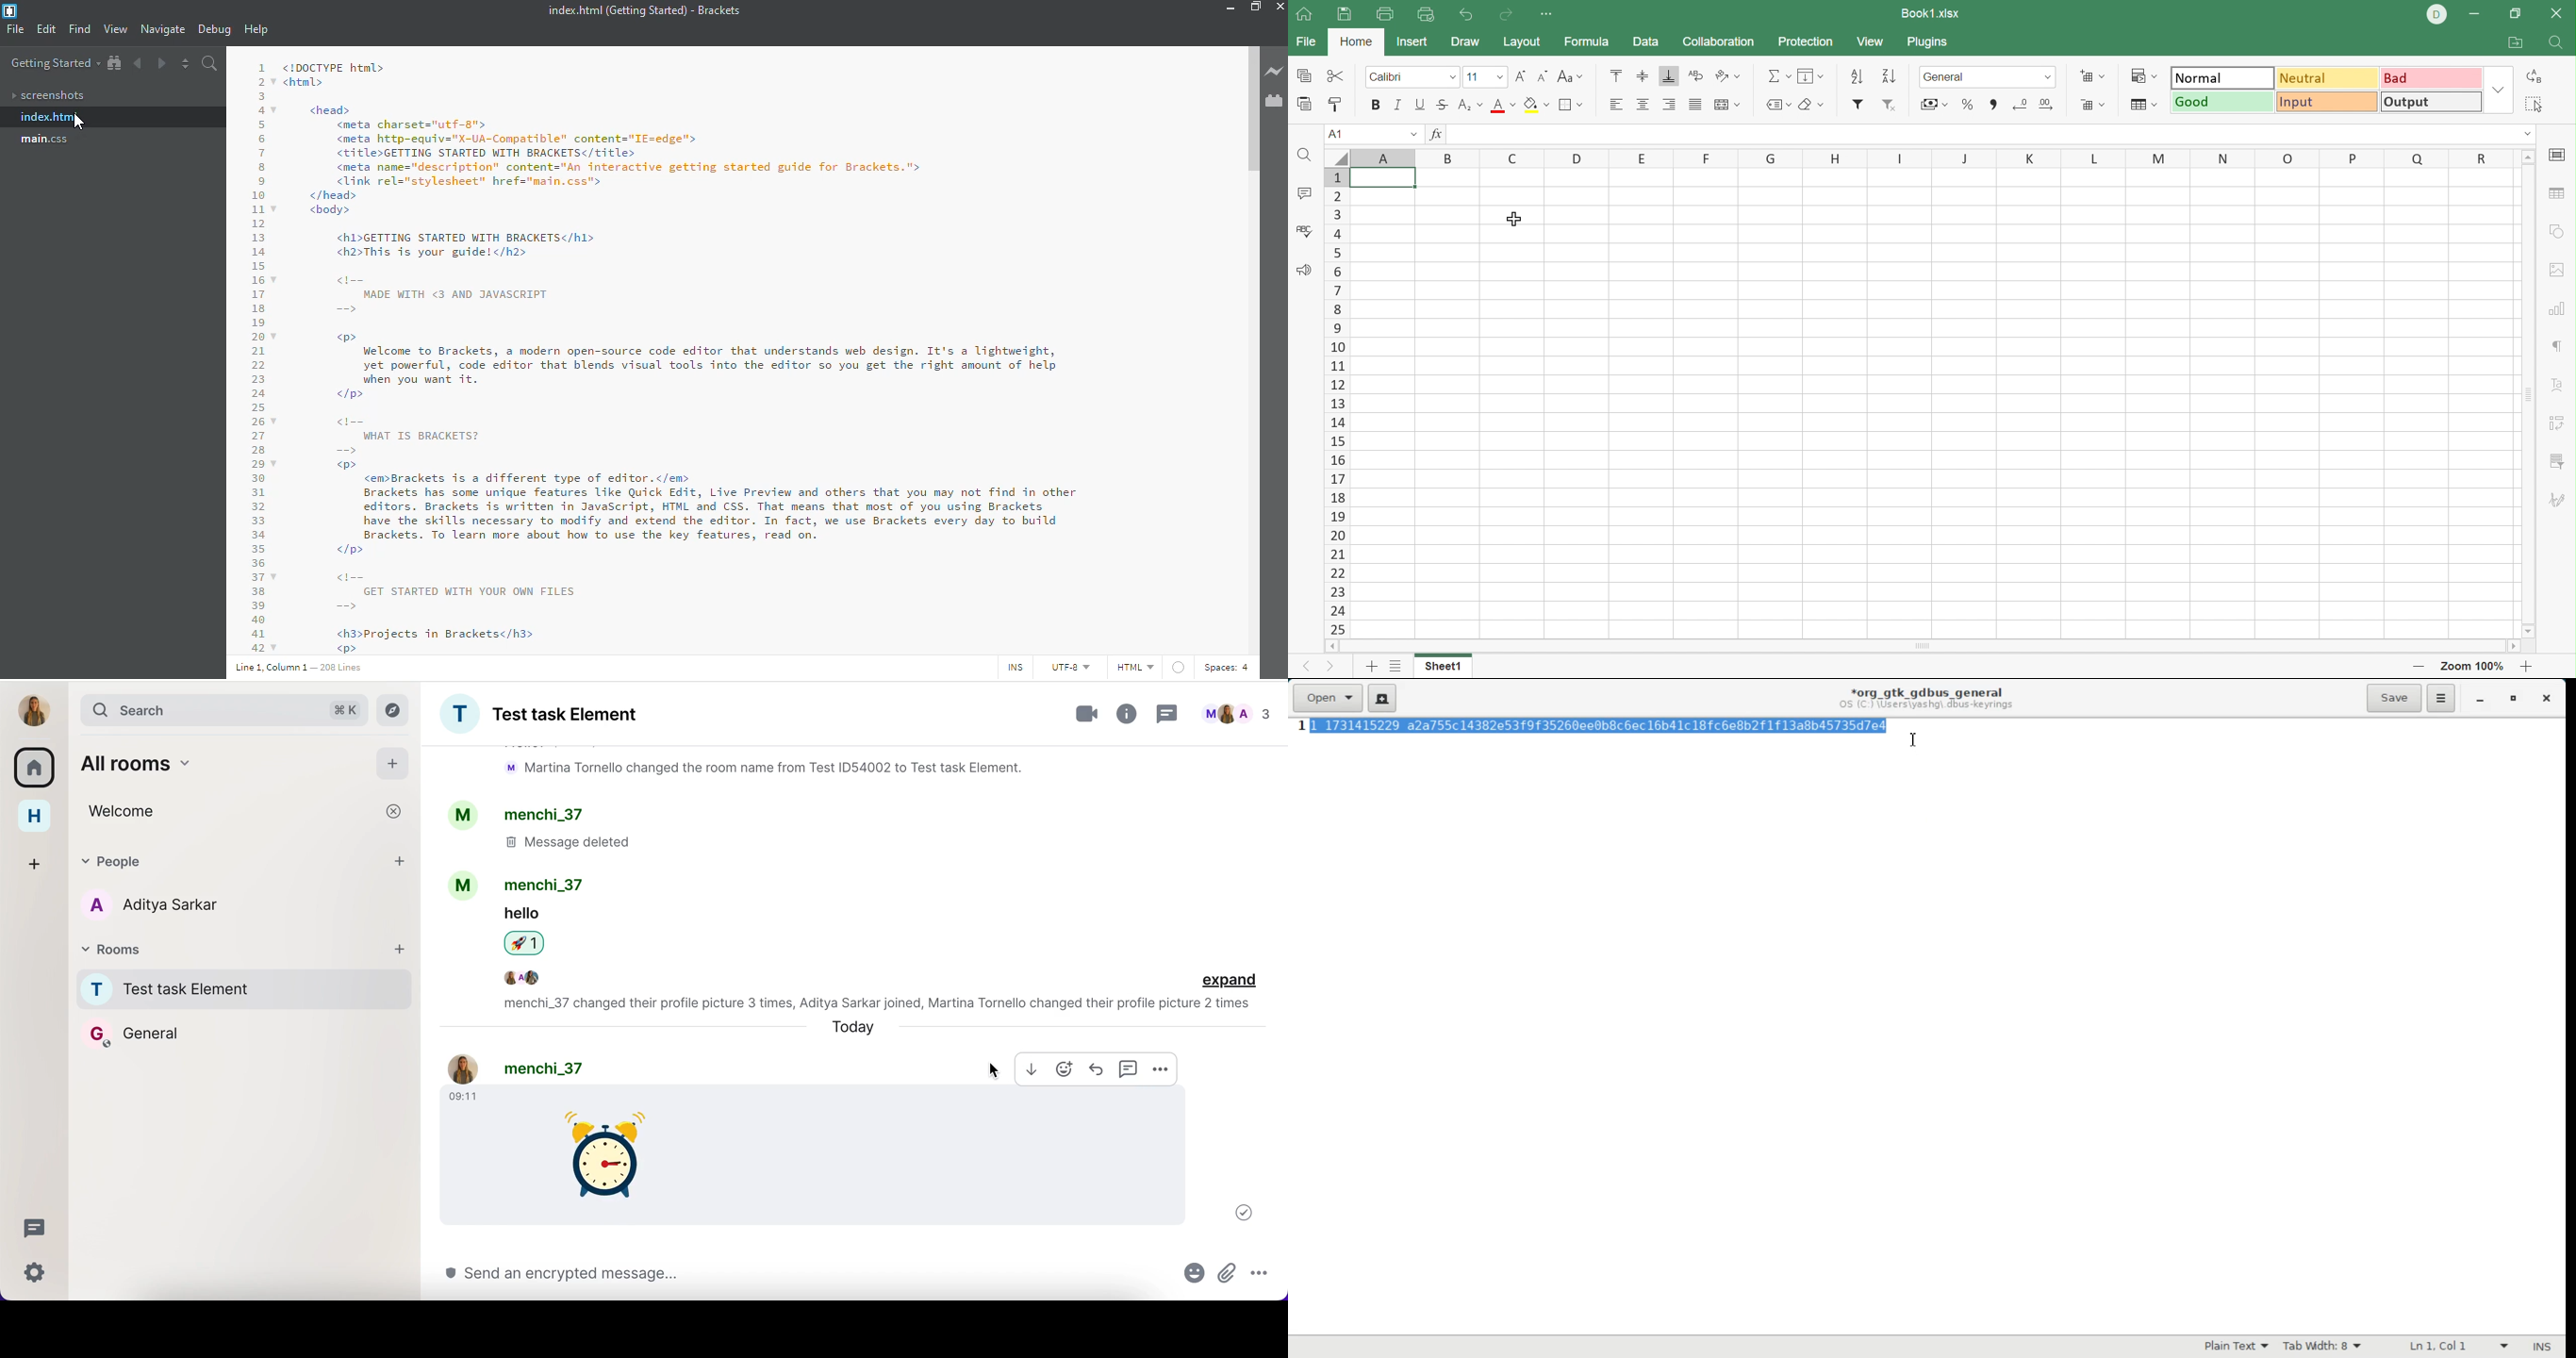 This screenshot has height=1372, width=2576. Describe the element at coordinates (1857, 75) in the screenshot. I see `Sort ascending` at that location.